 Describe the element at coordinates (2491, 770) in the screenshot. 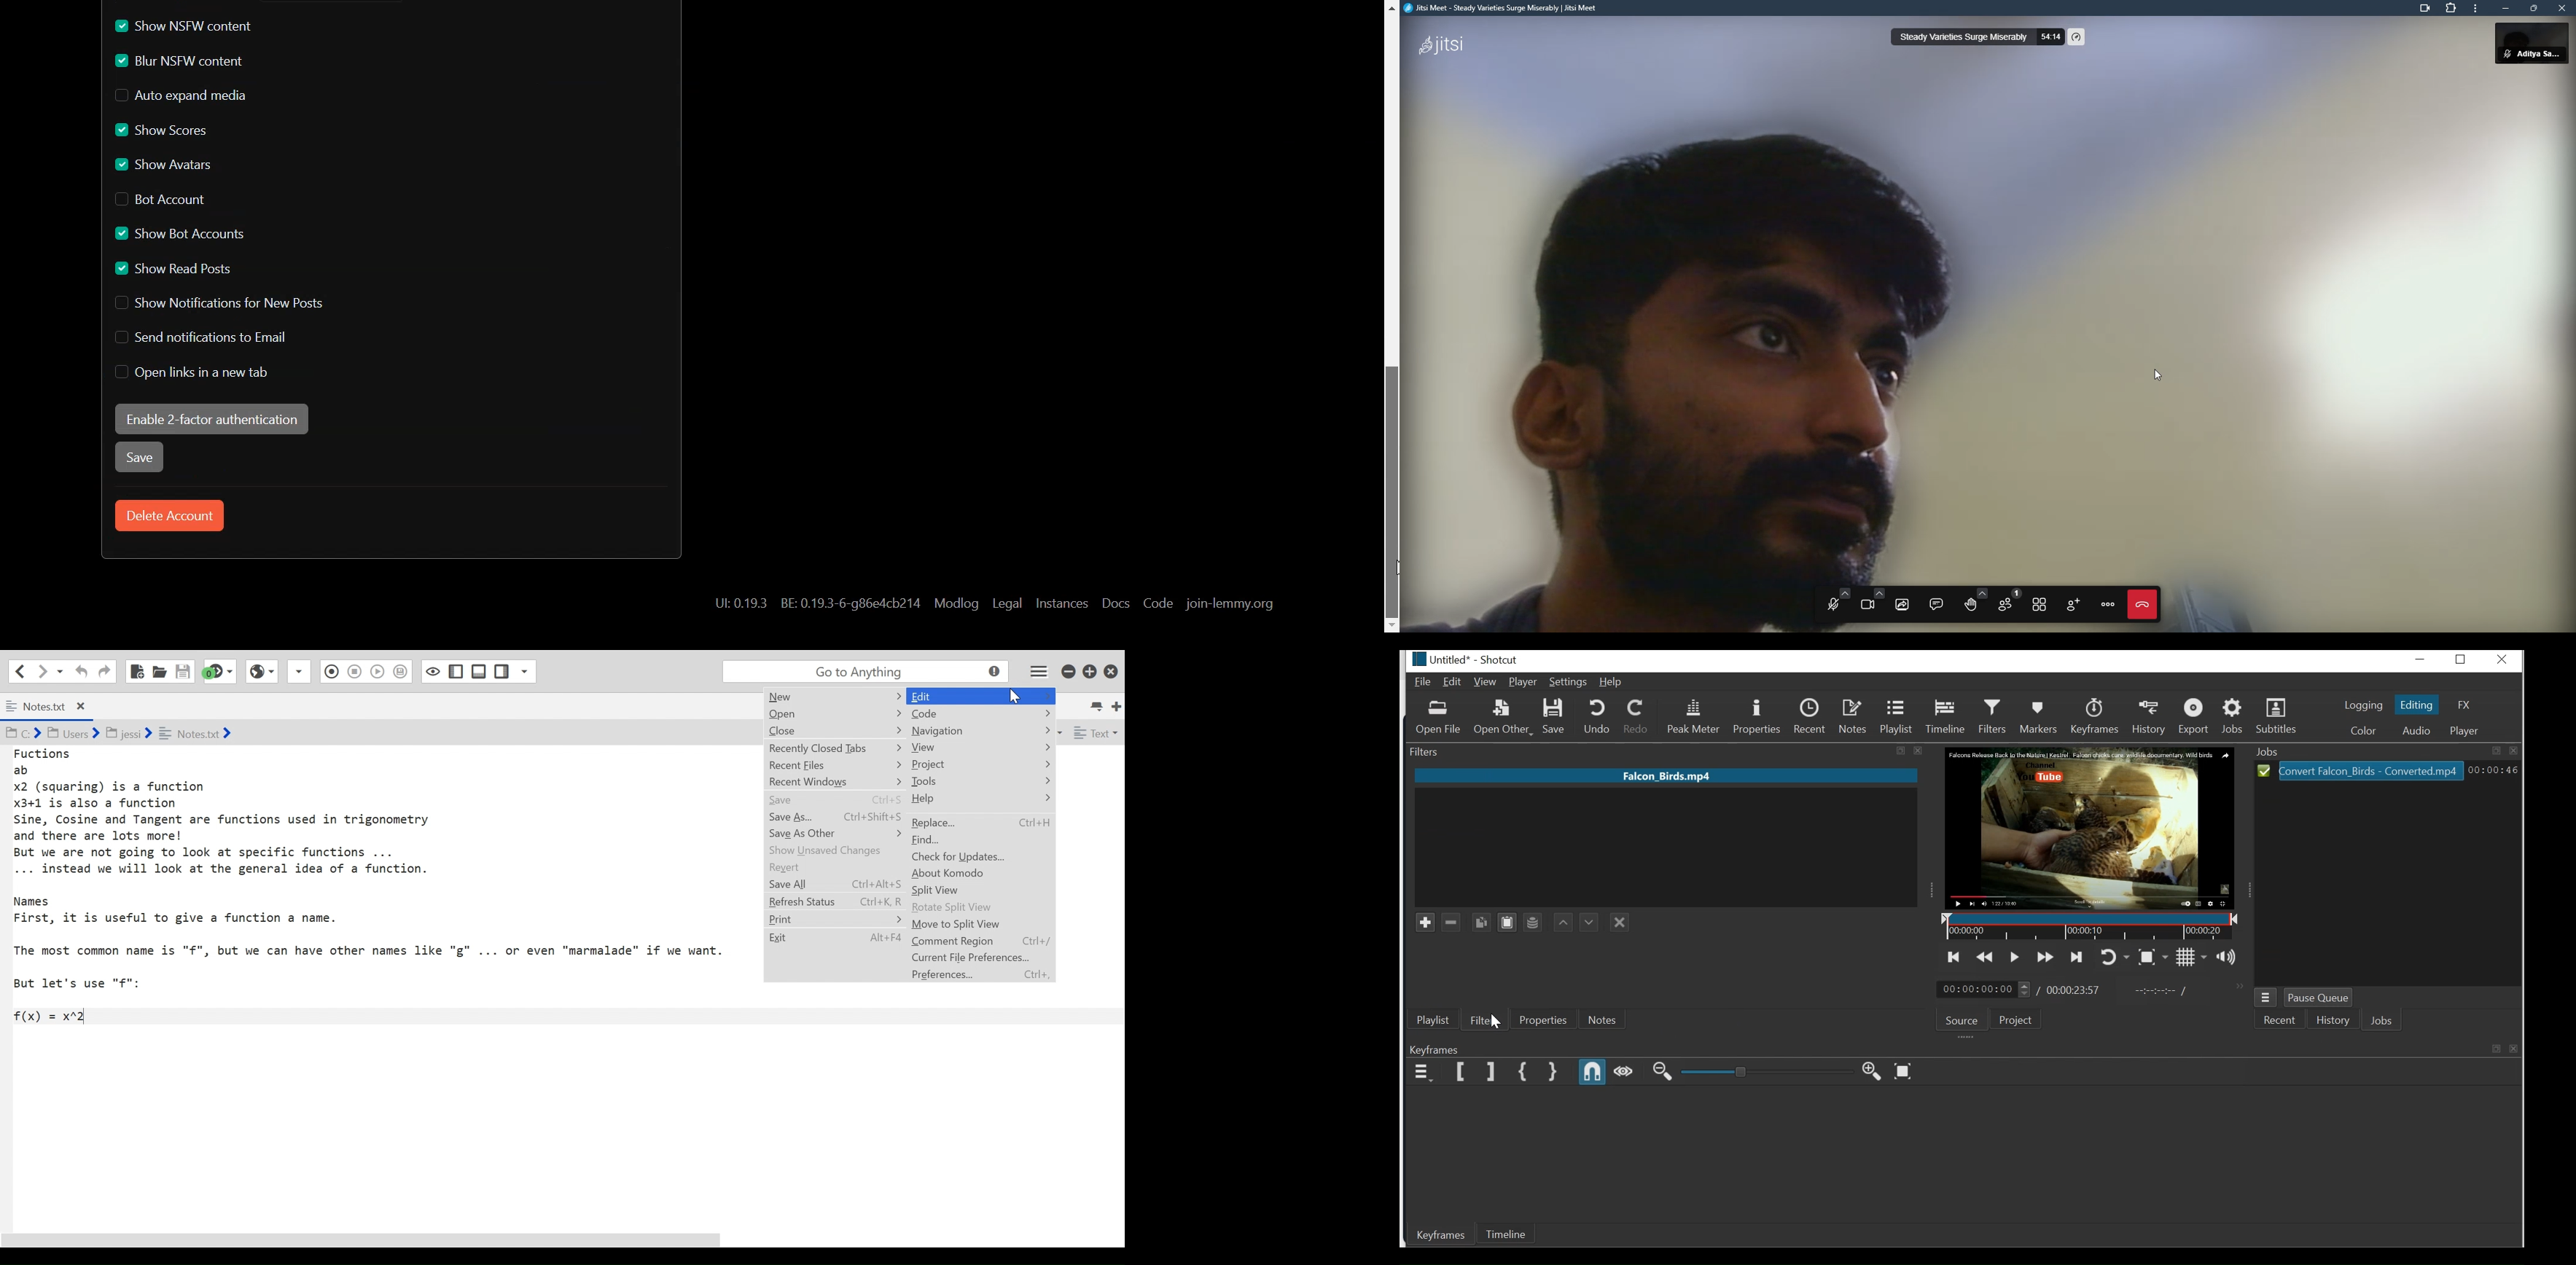

I see `00:00:46(Elapsed Hours: Minutes: Seconds)` at that location.